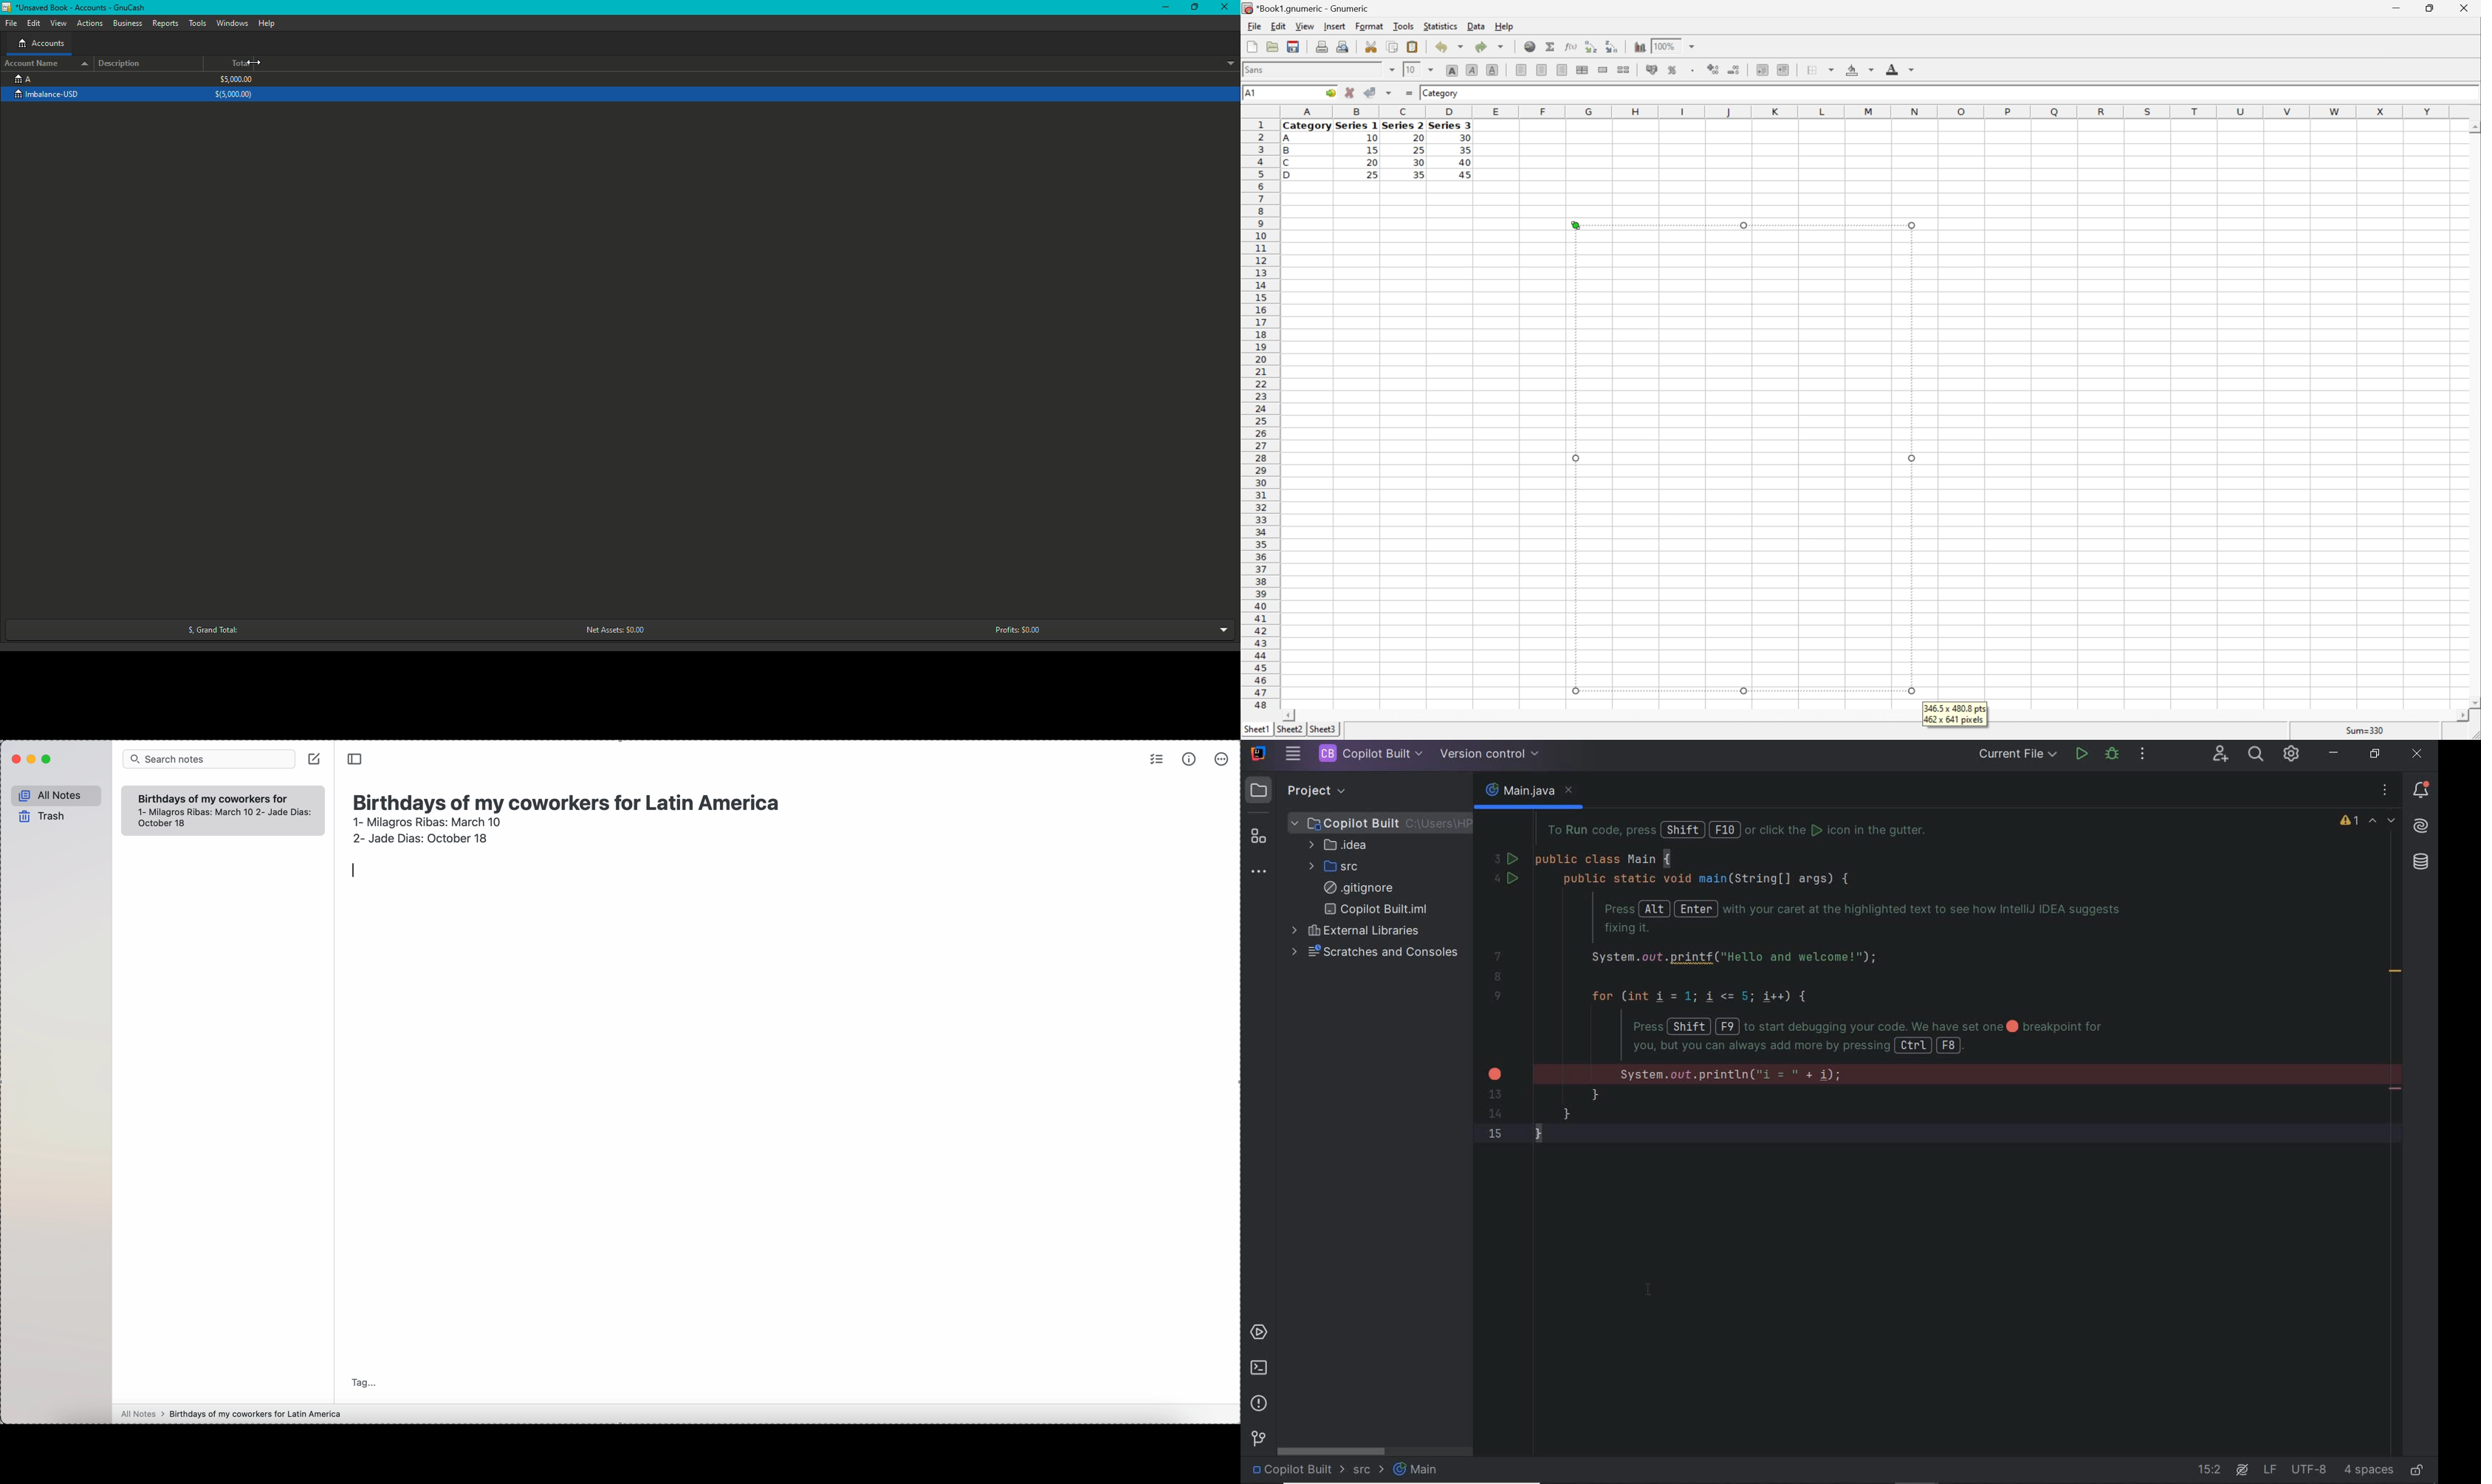 The image size is (2492, 1484). I want to click on maximize Simplenote, so click(47, 759).